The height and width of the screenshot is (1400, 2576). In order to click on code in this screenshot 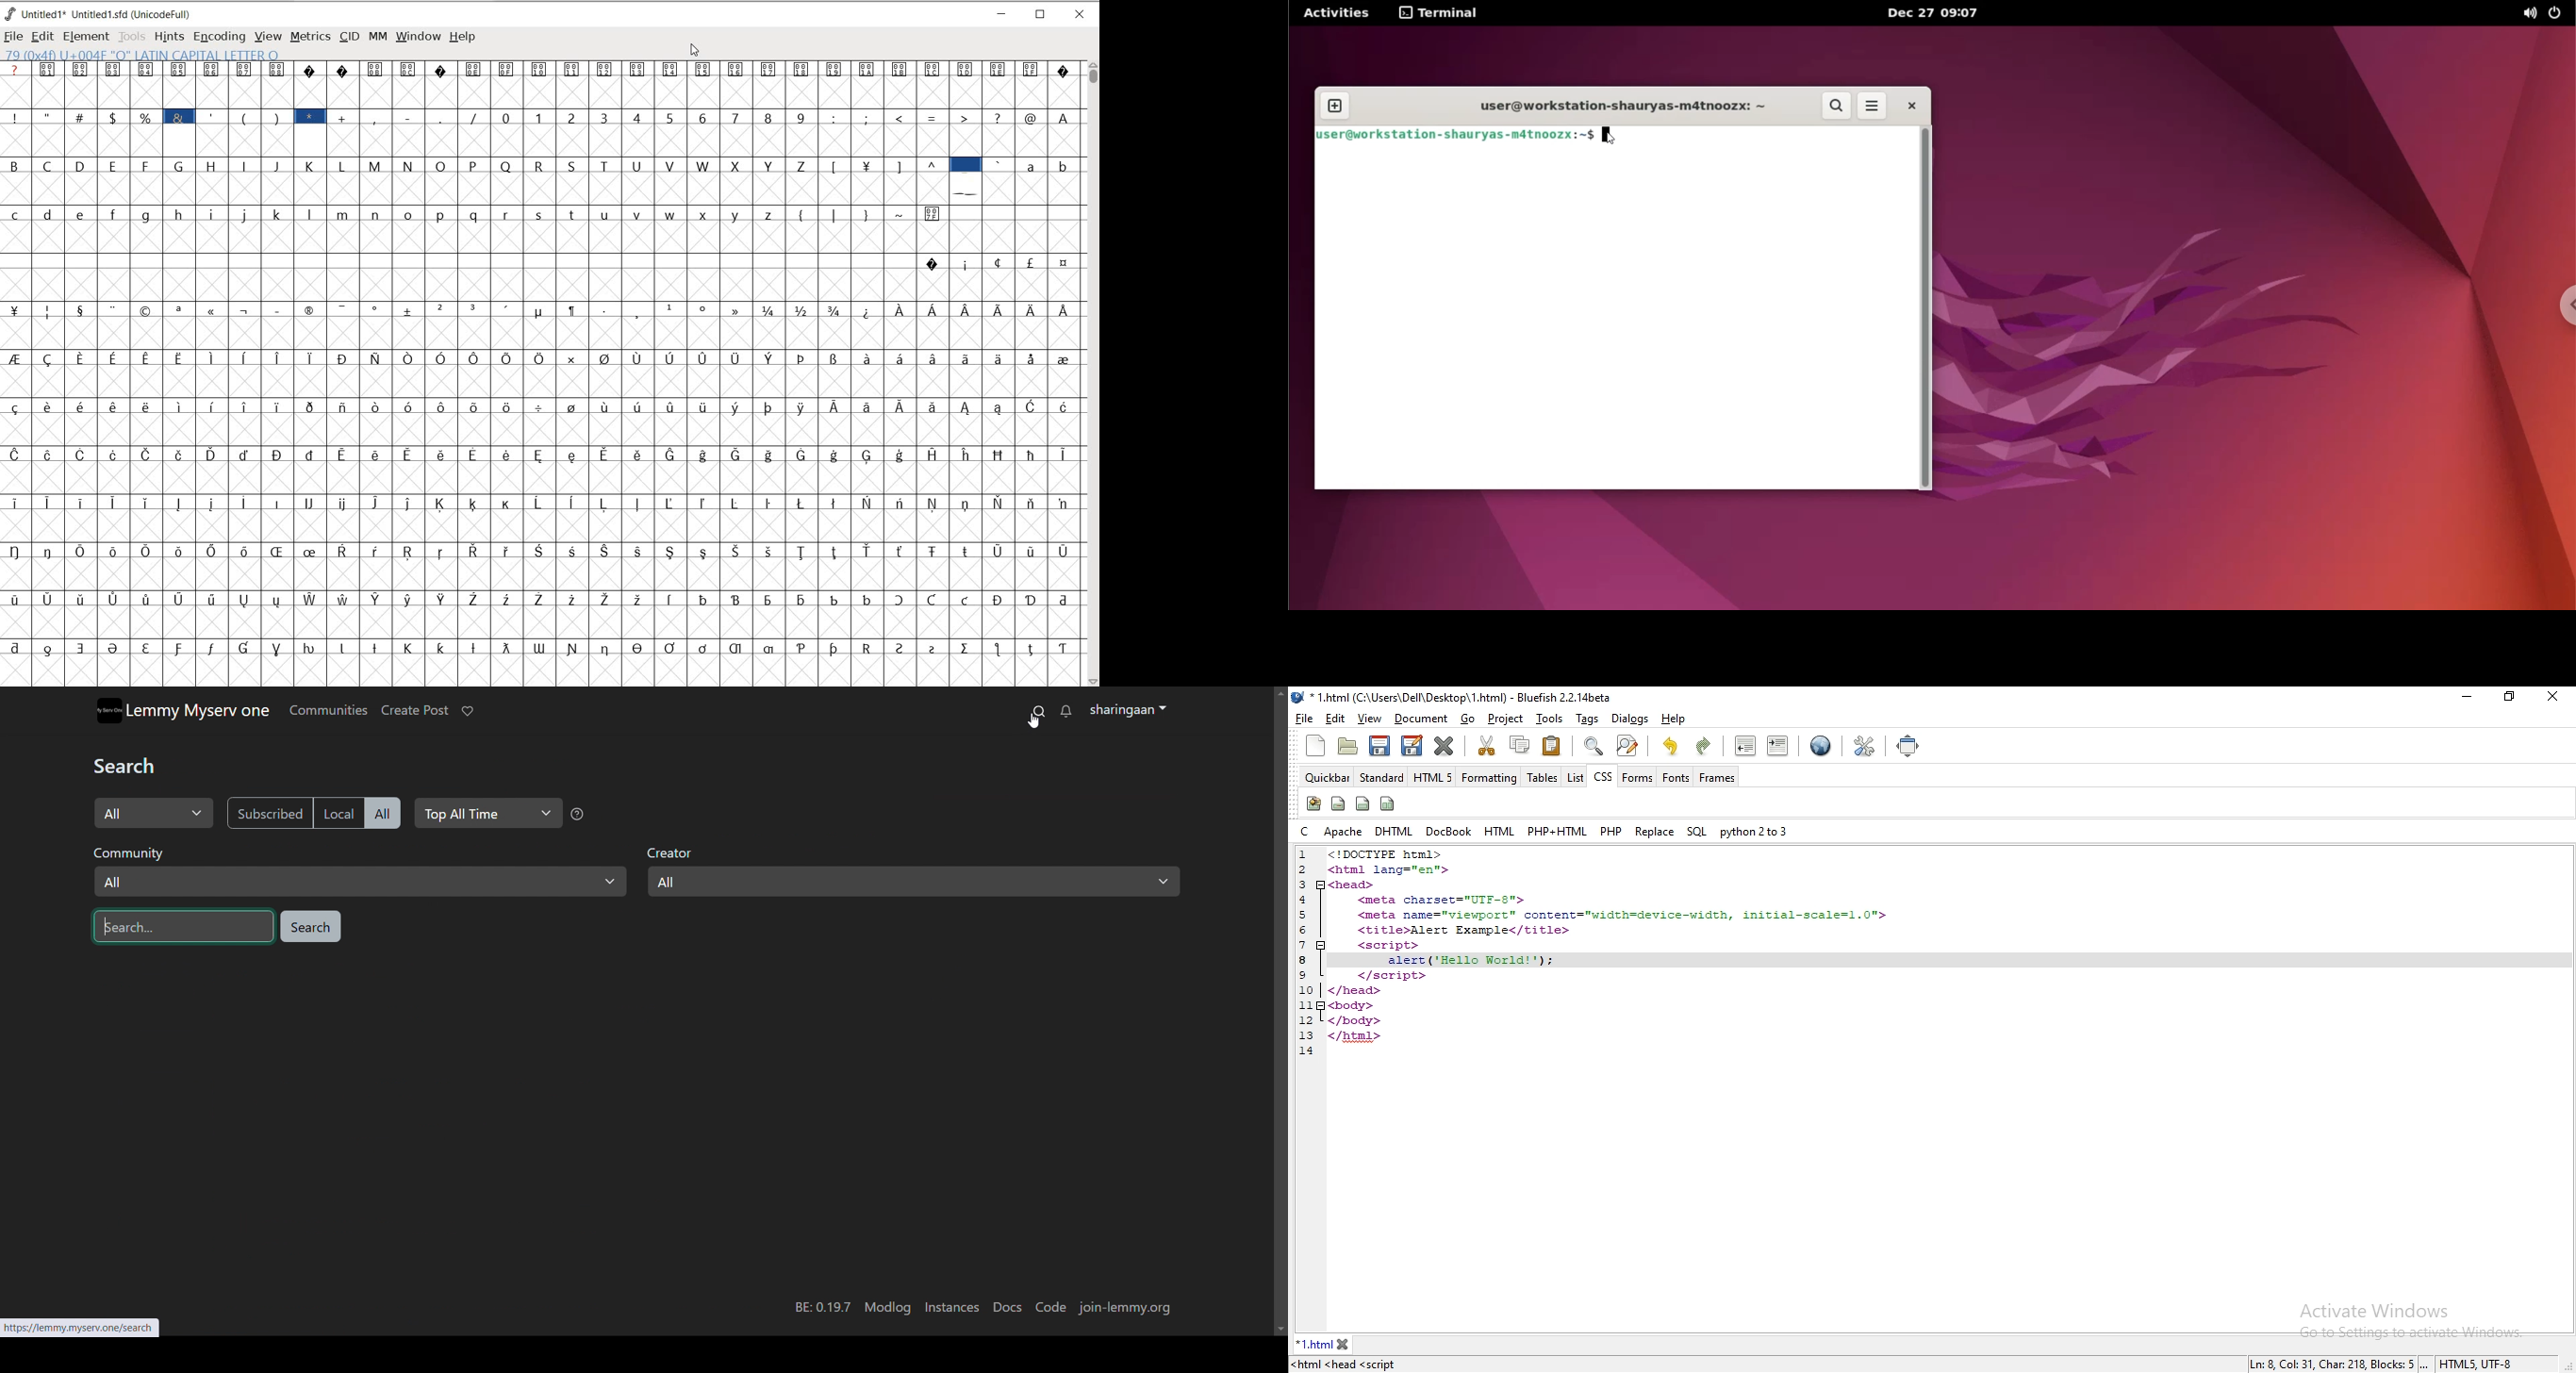, I will do `click(1055, 1308)`.